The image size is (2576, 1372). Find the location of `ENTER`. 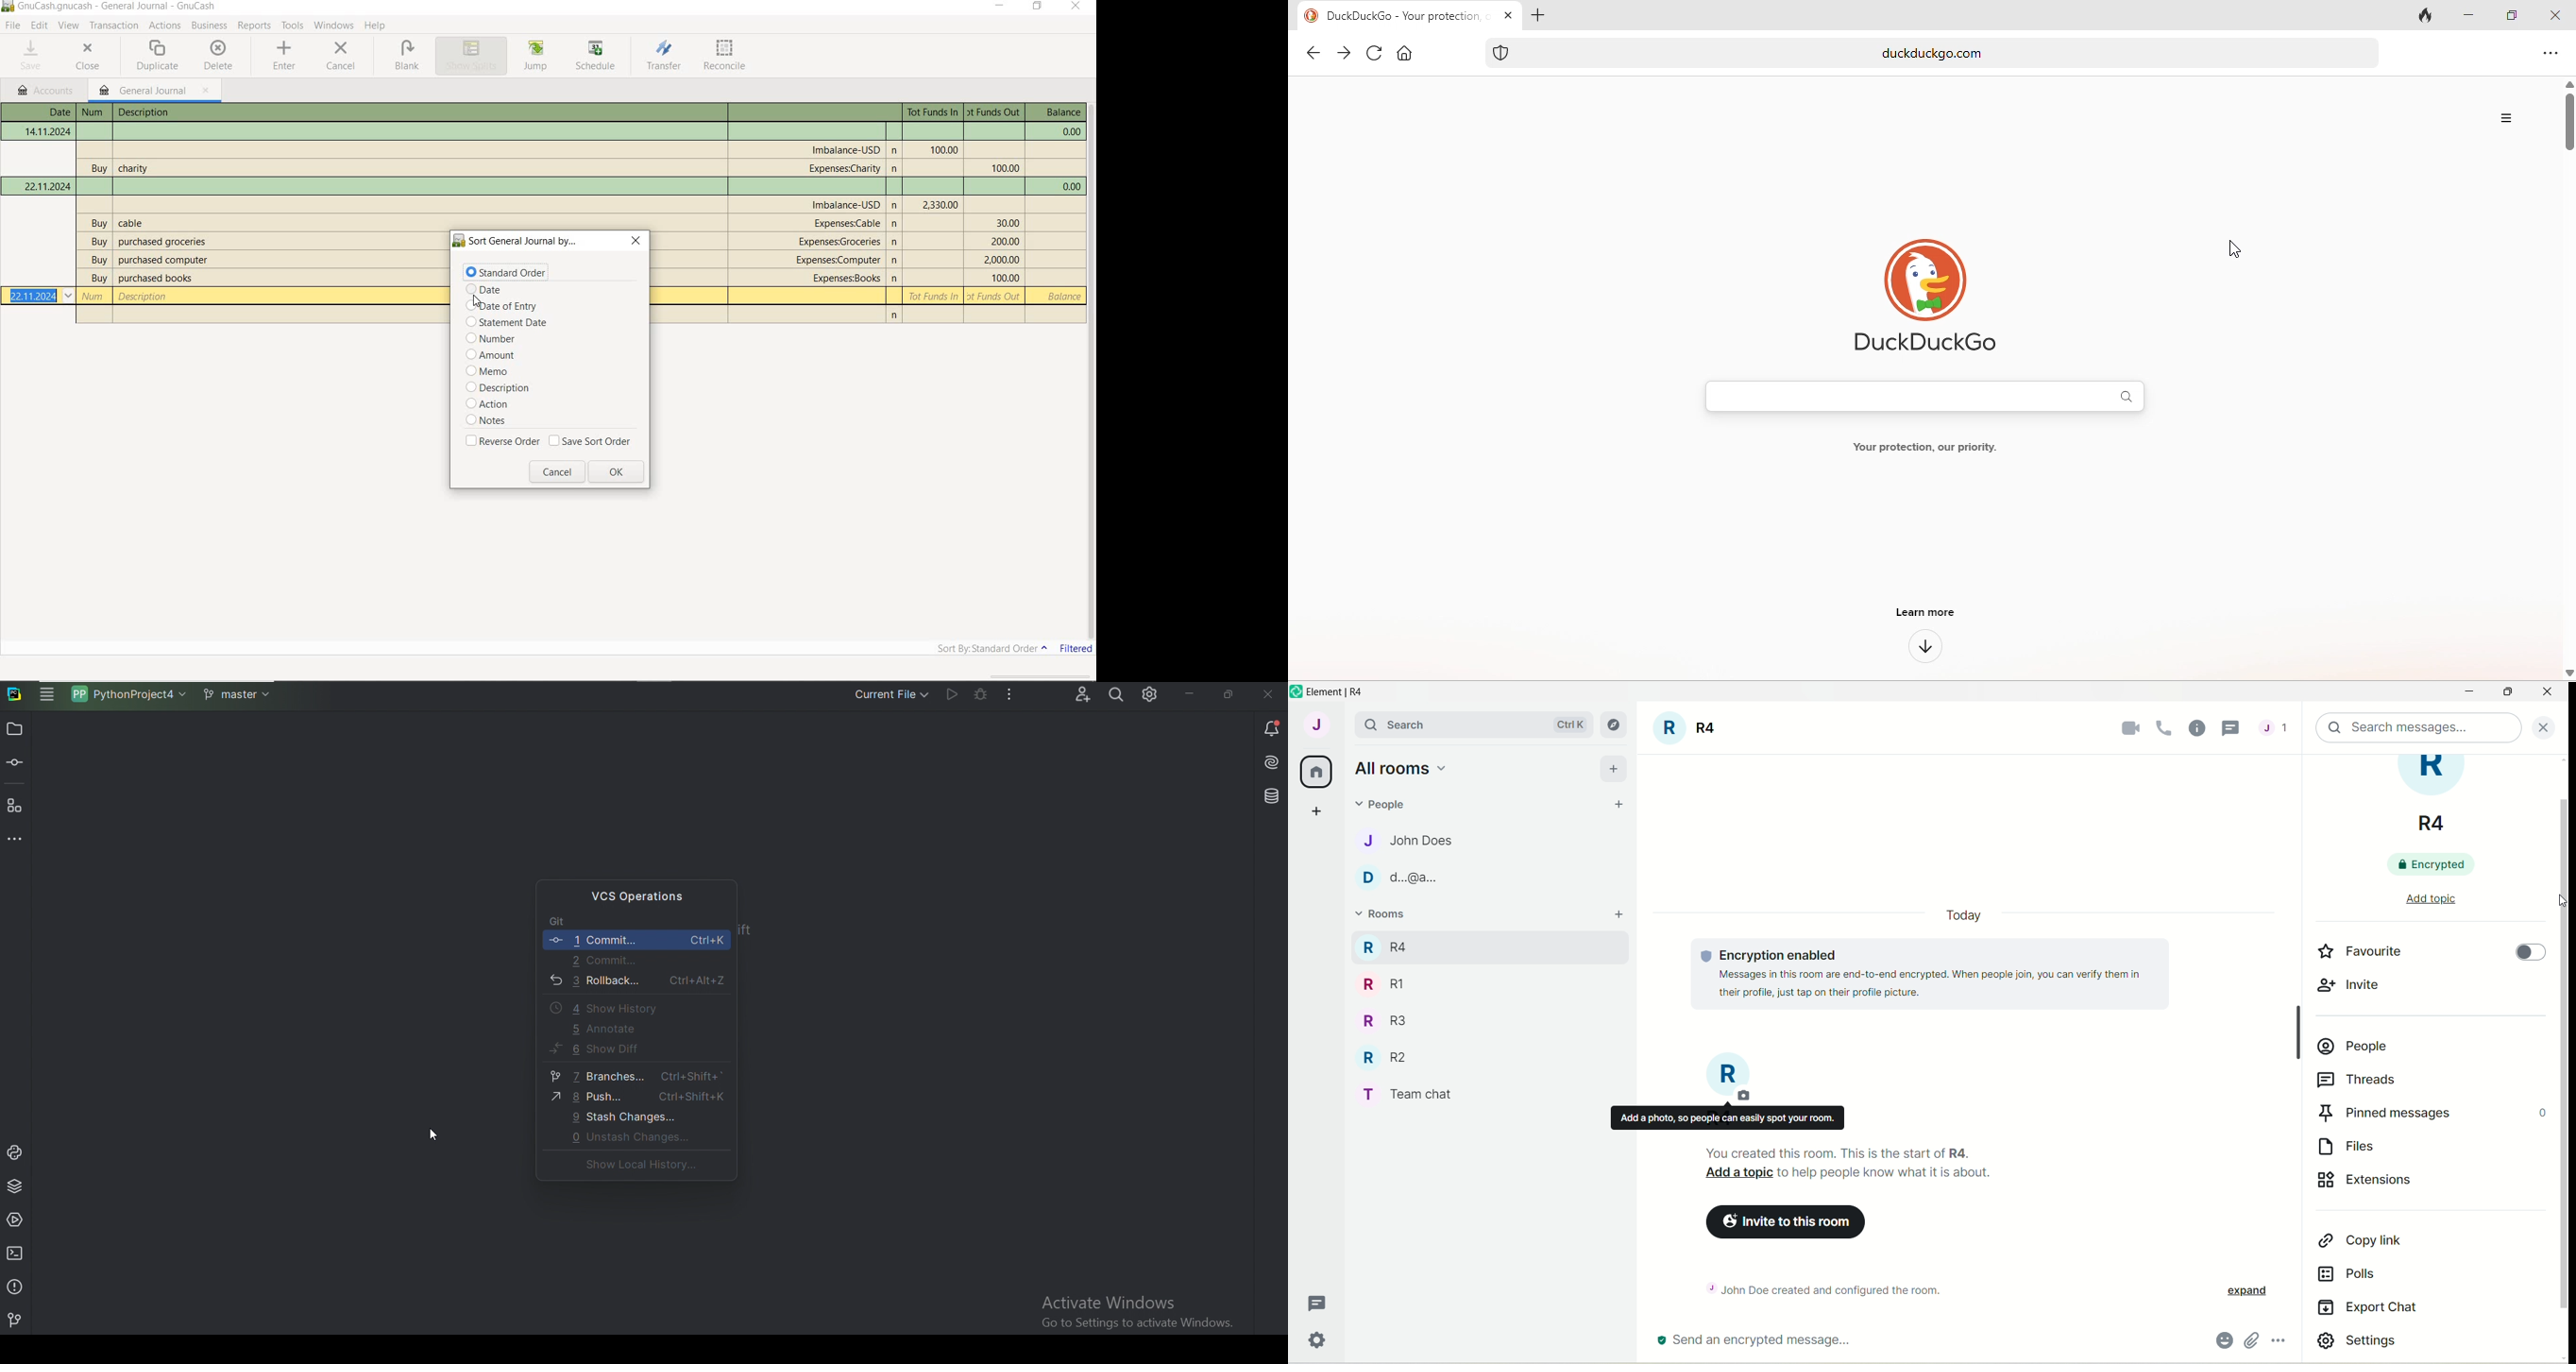

ENTER is located at coordinates (285, 57).